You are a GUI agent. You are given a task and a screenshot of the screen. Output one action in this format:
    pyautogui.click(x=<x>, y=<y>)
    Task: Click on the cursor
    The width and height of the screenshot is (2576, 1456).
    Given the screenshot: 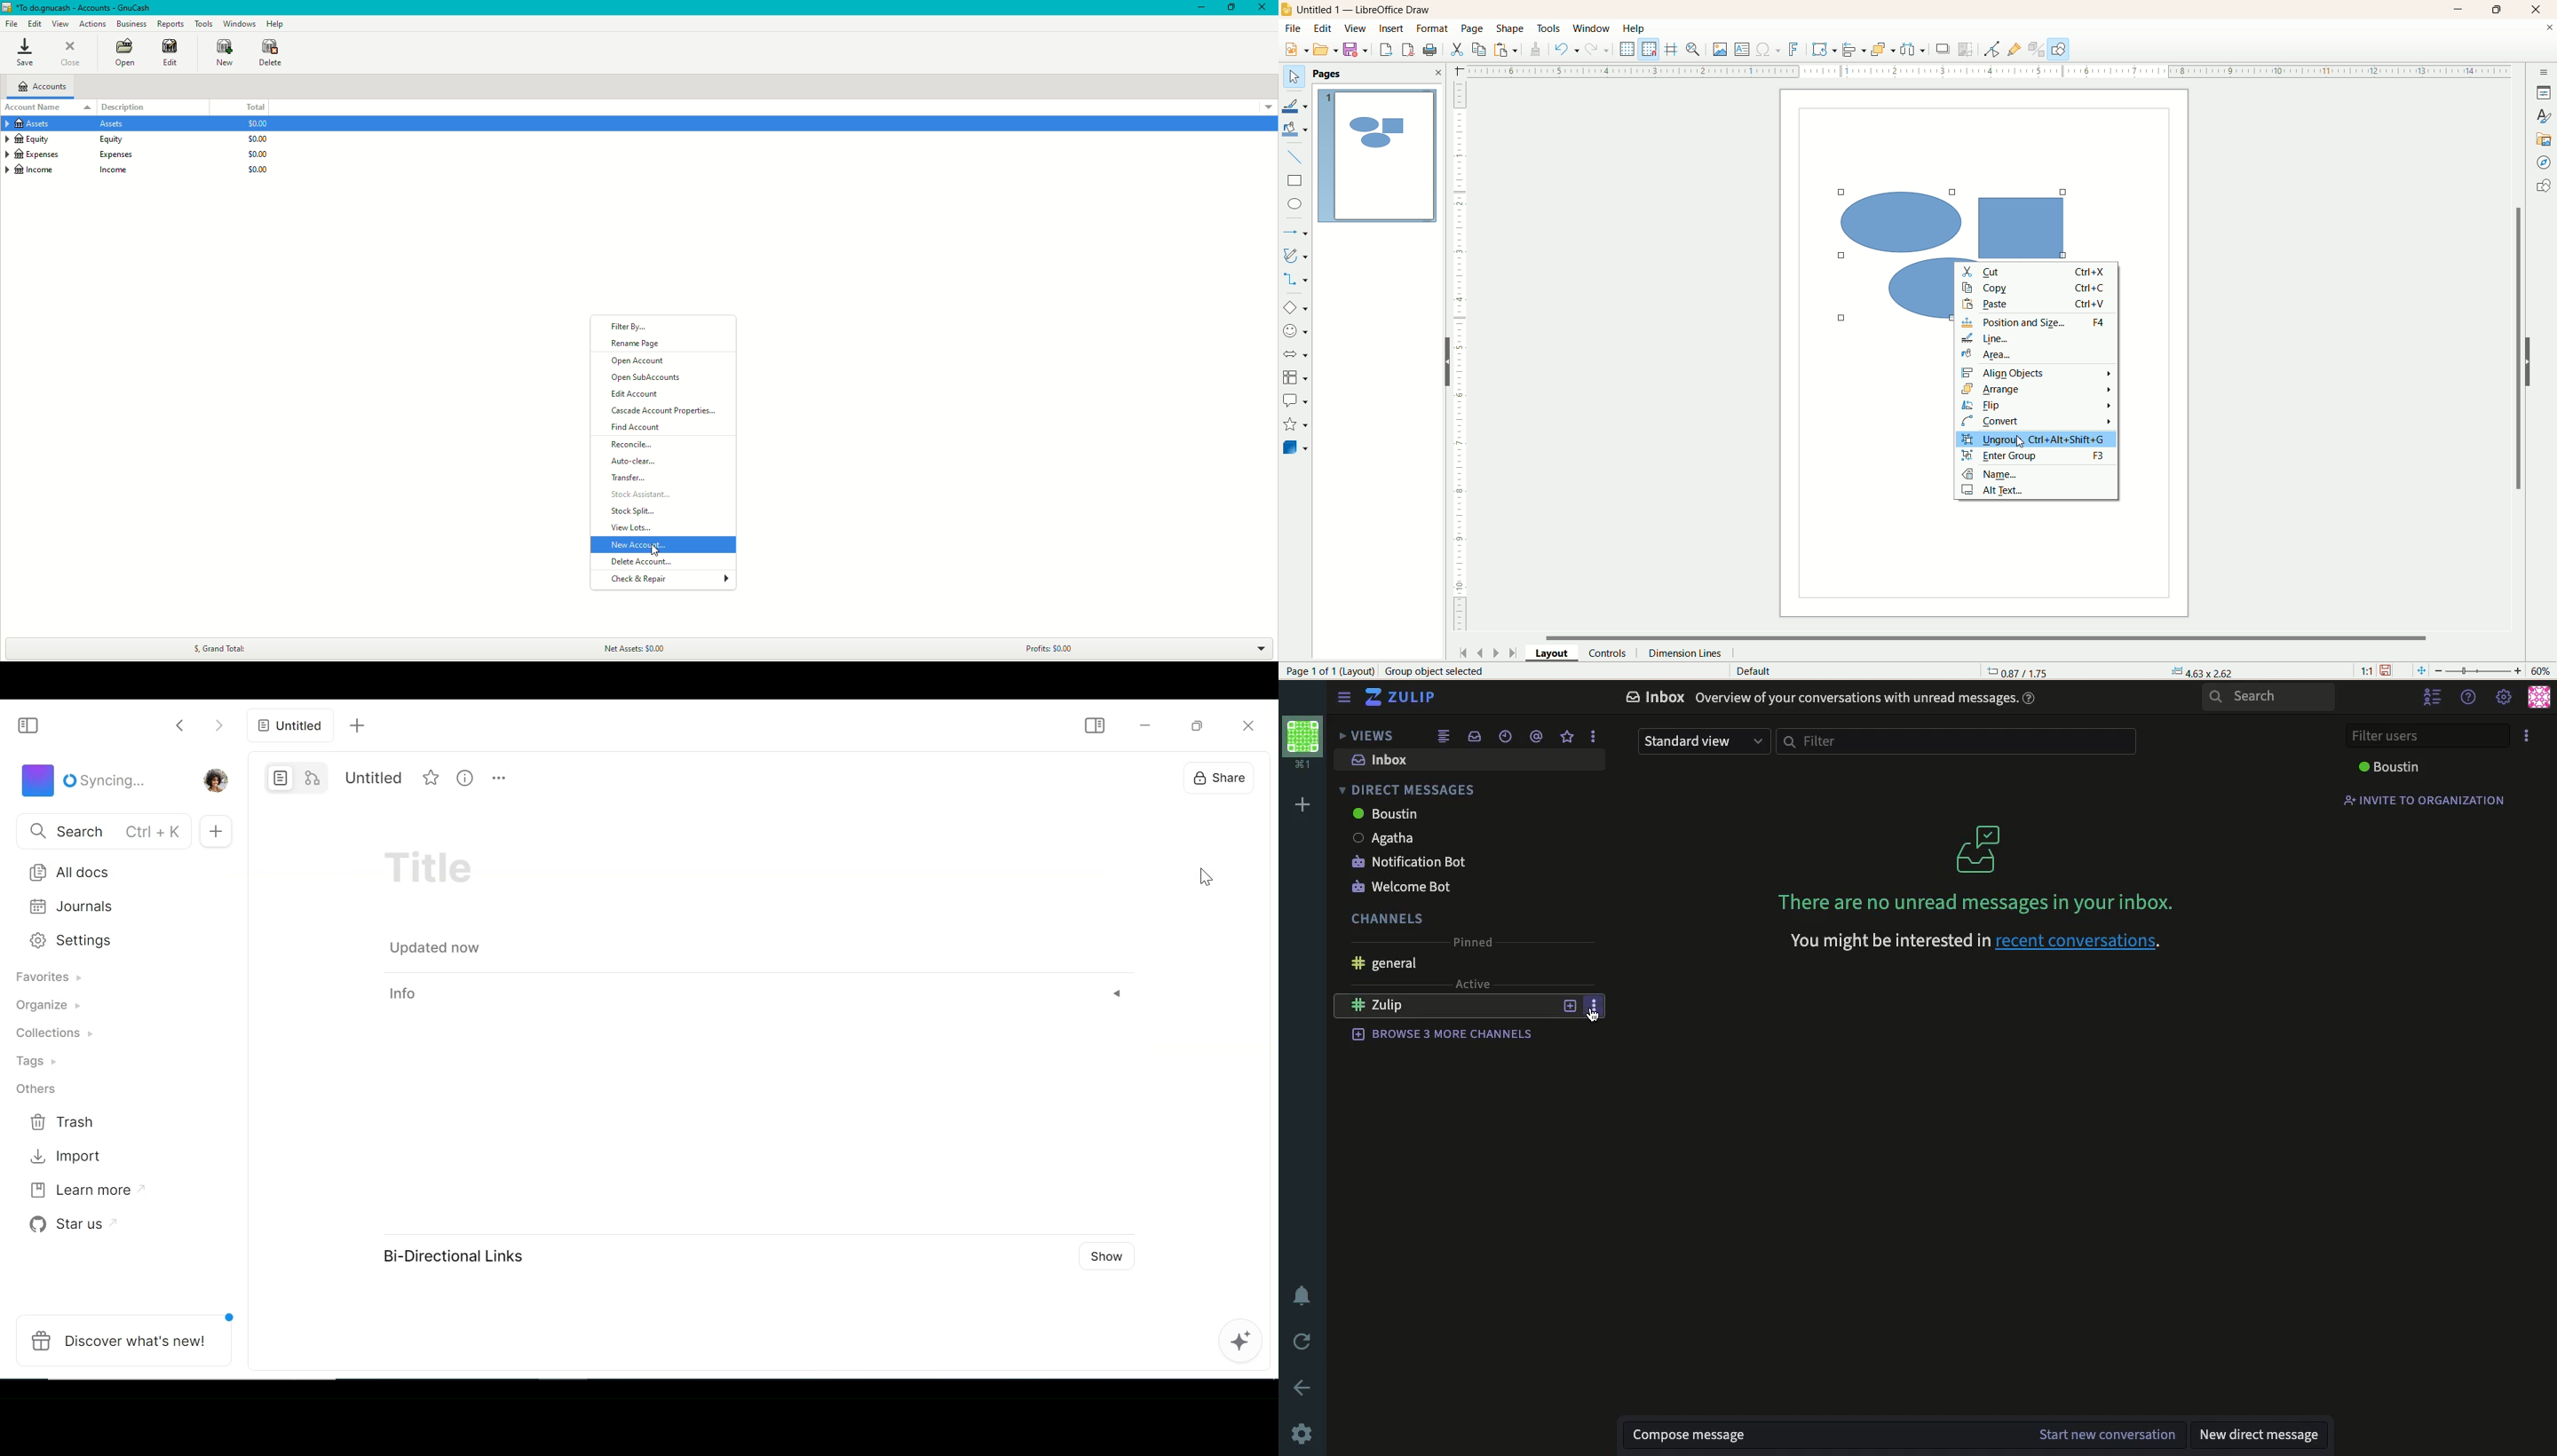 What is the action you would take?
    pyautogui.click(x=2025, y=442)
    